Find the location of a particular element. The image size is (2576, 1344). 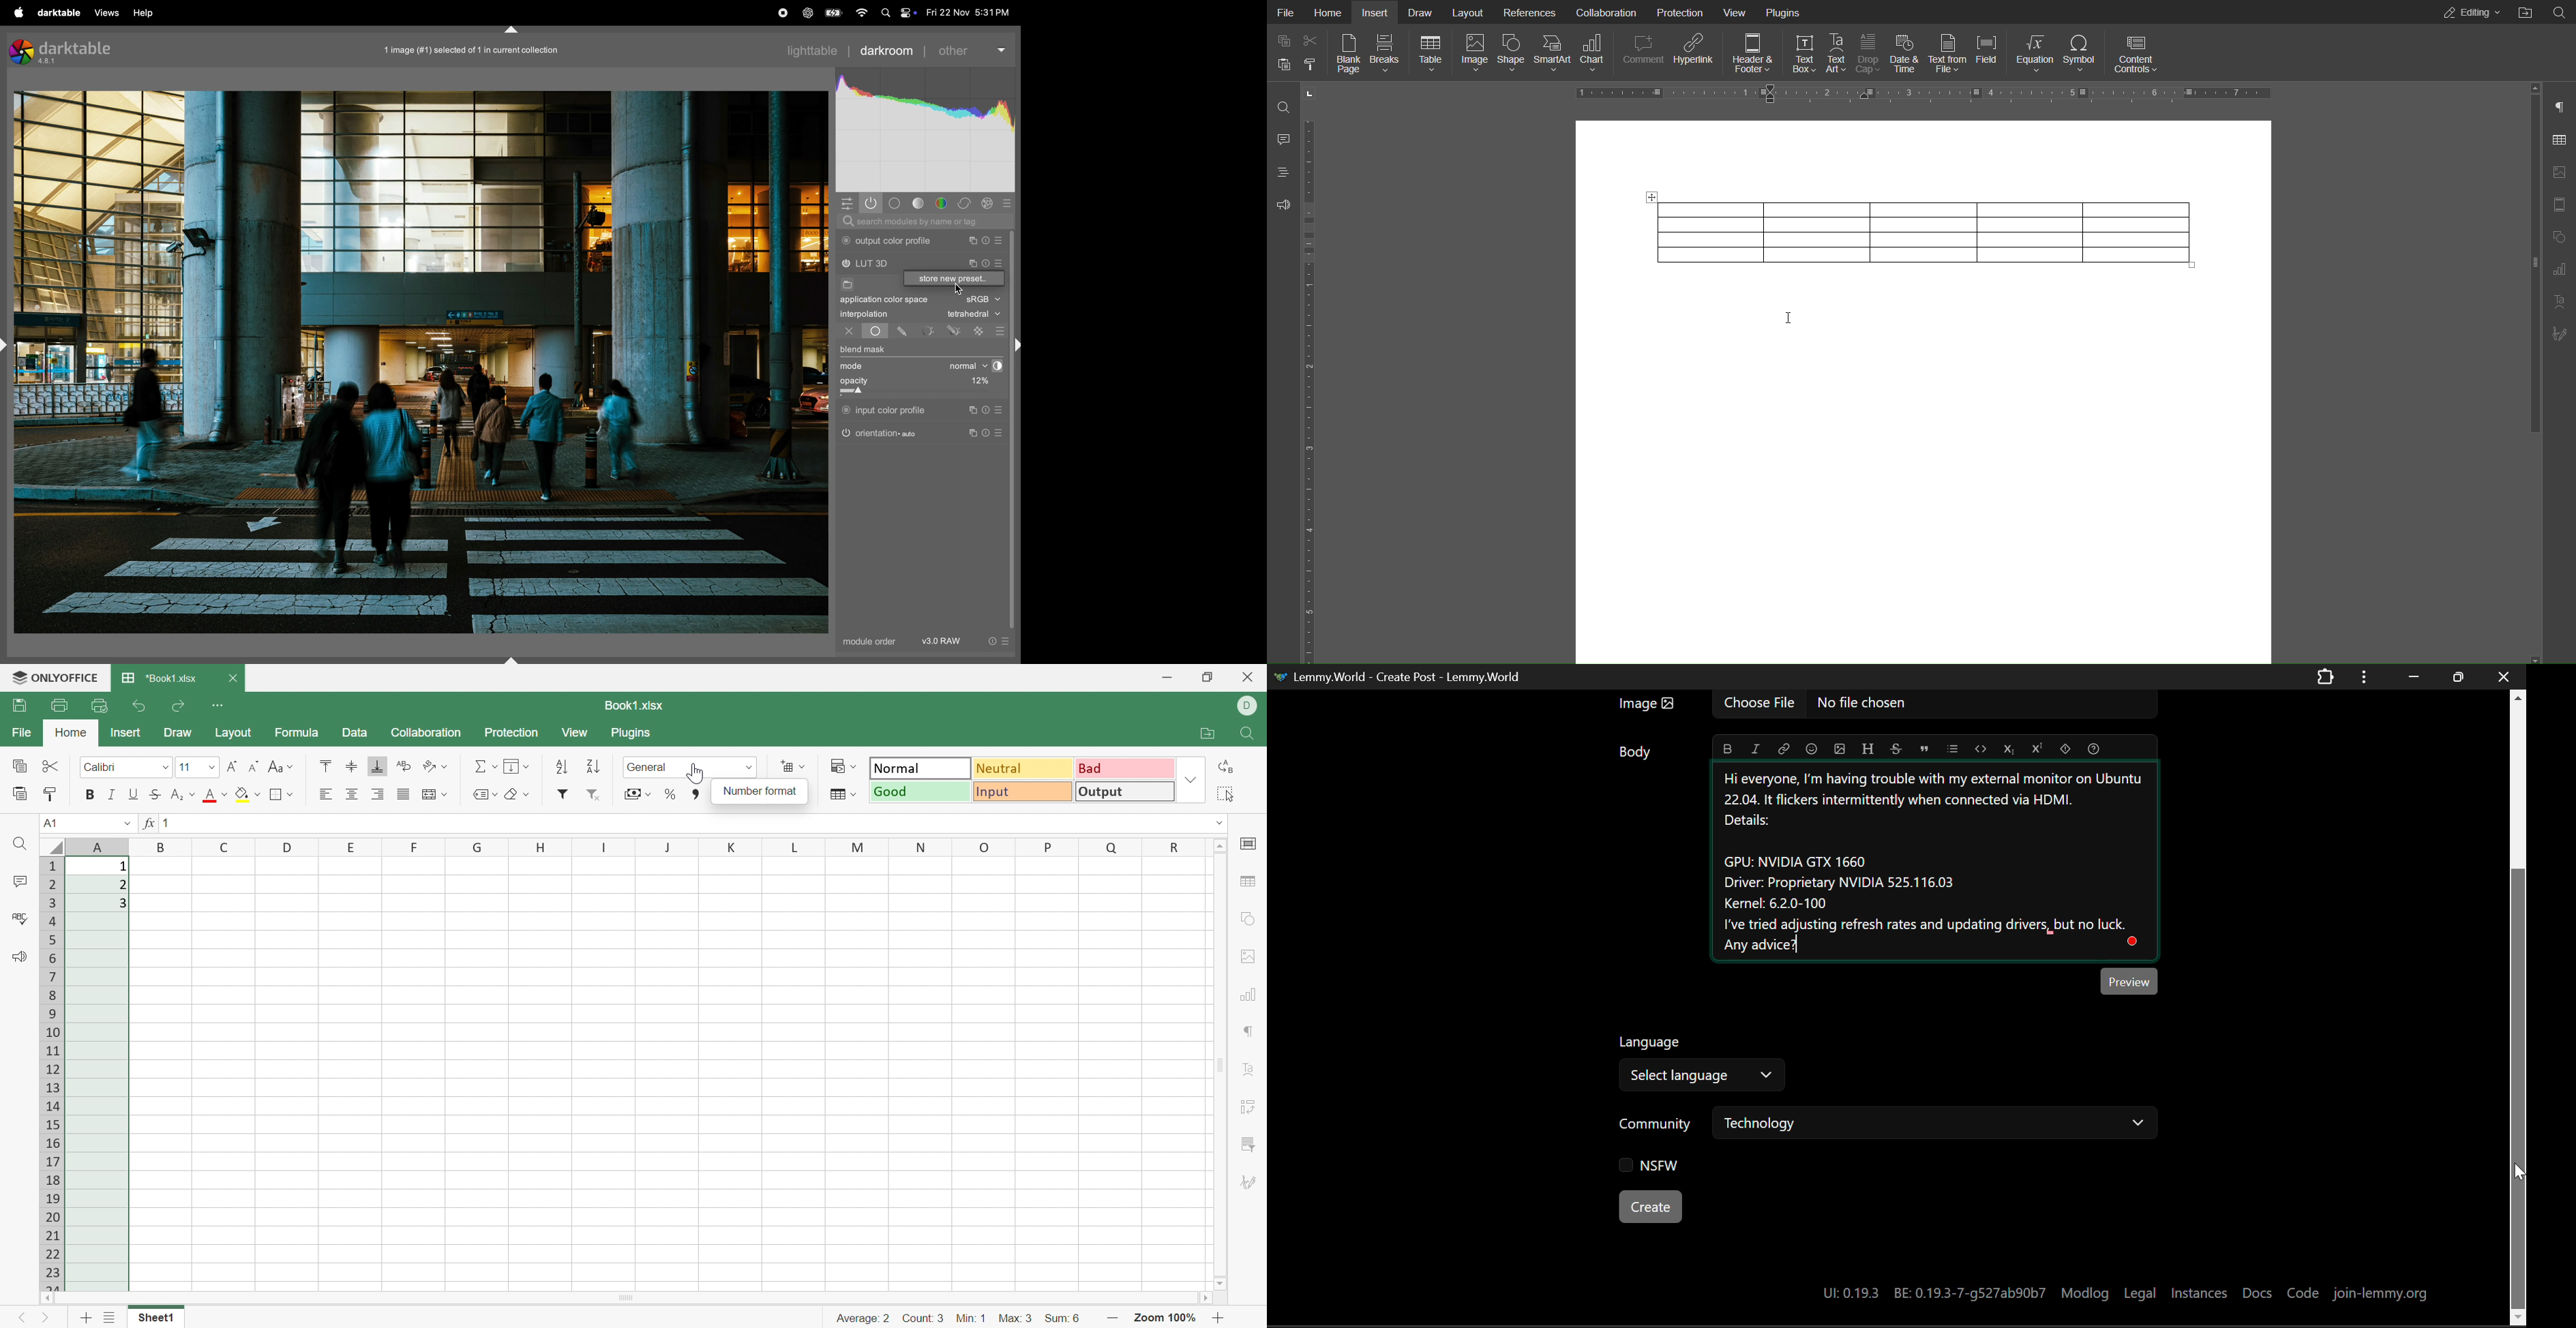

Bad is located at coordinates (1125, 768).